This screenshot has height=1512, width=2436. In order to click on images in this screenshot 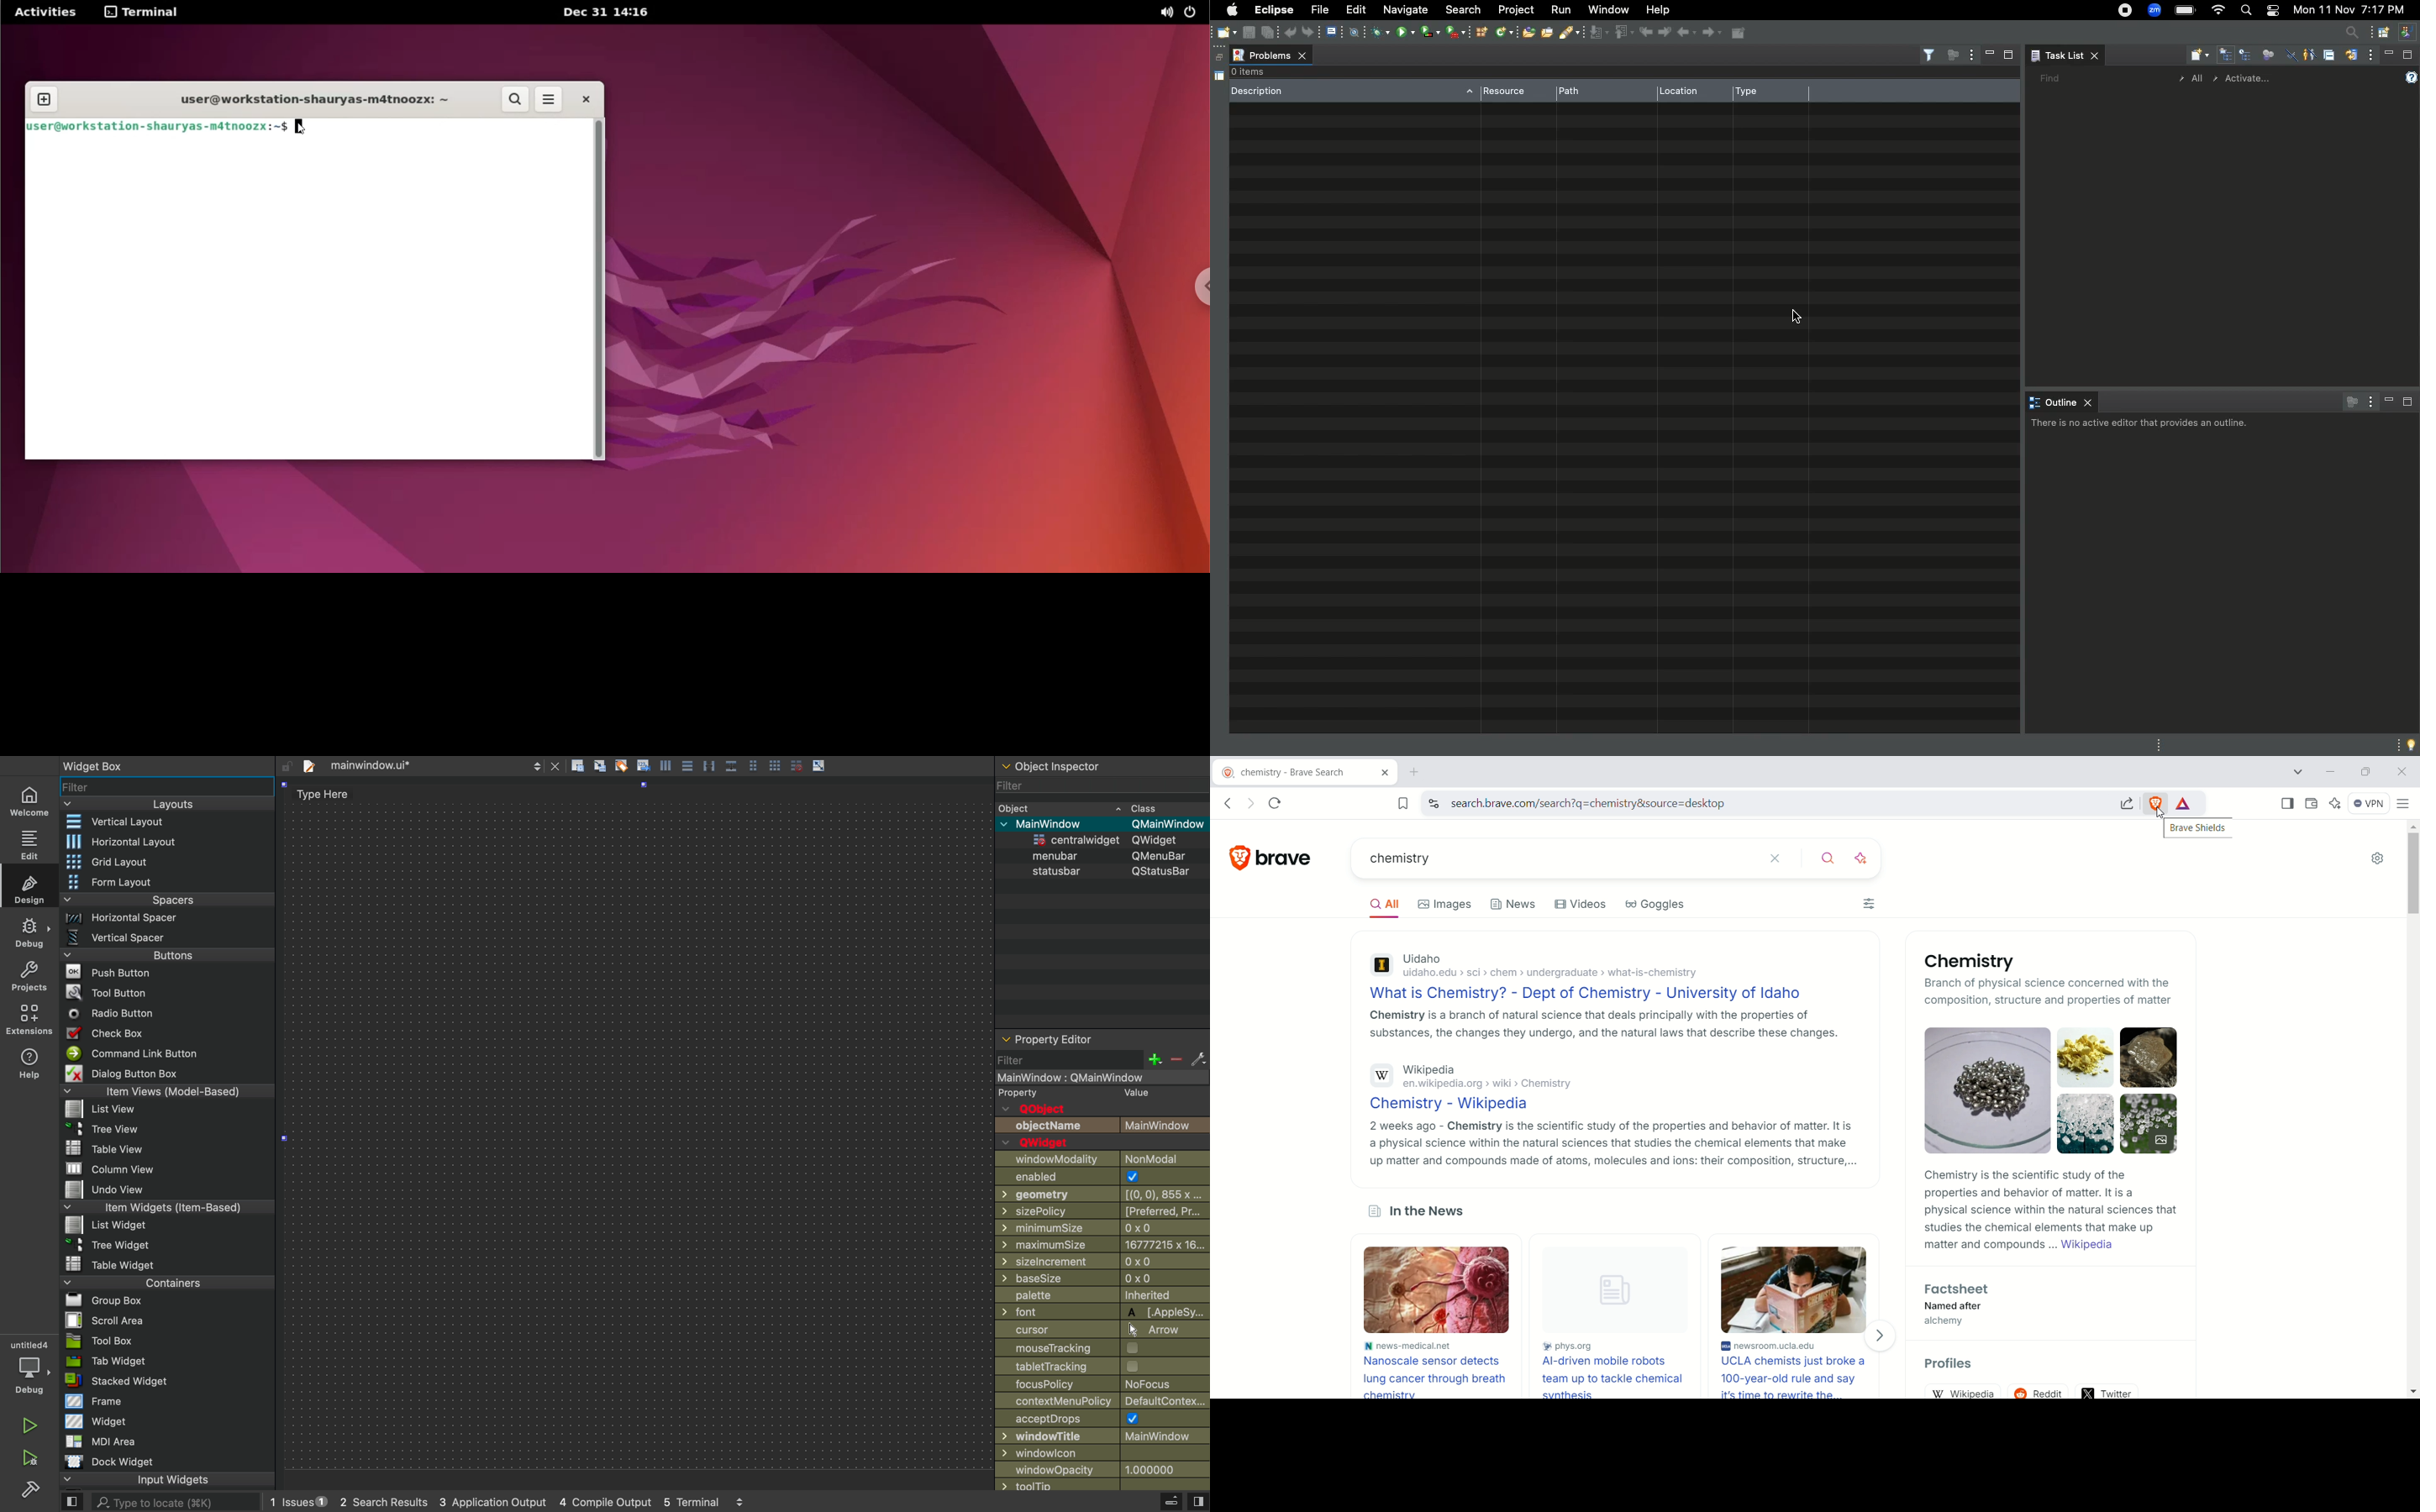, I will do `click(1446, 903)`.